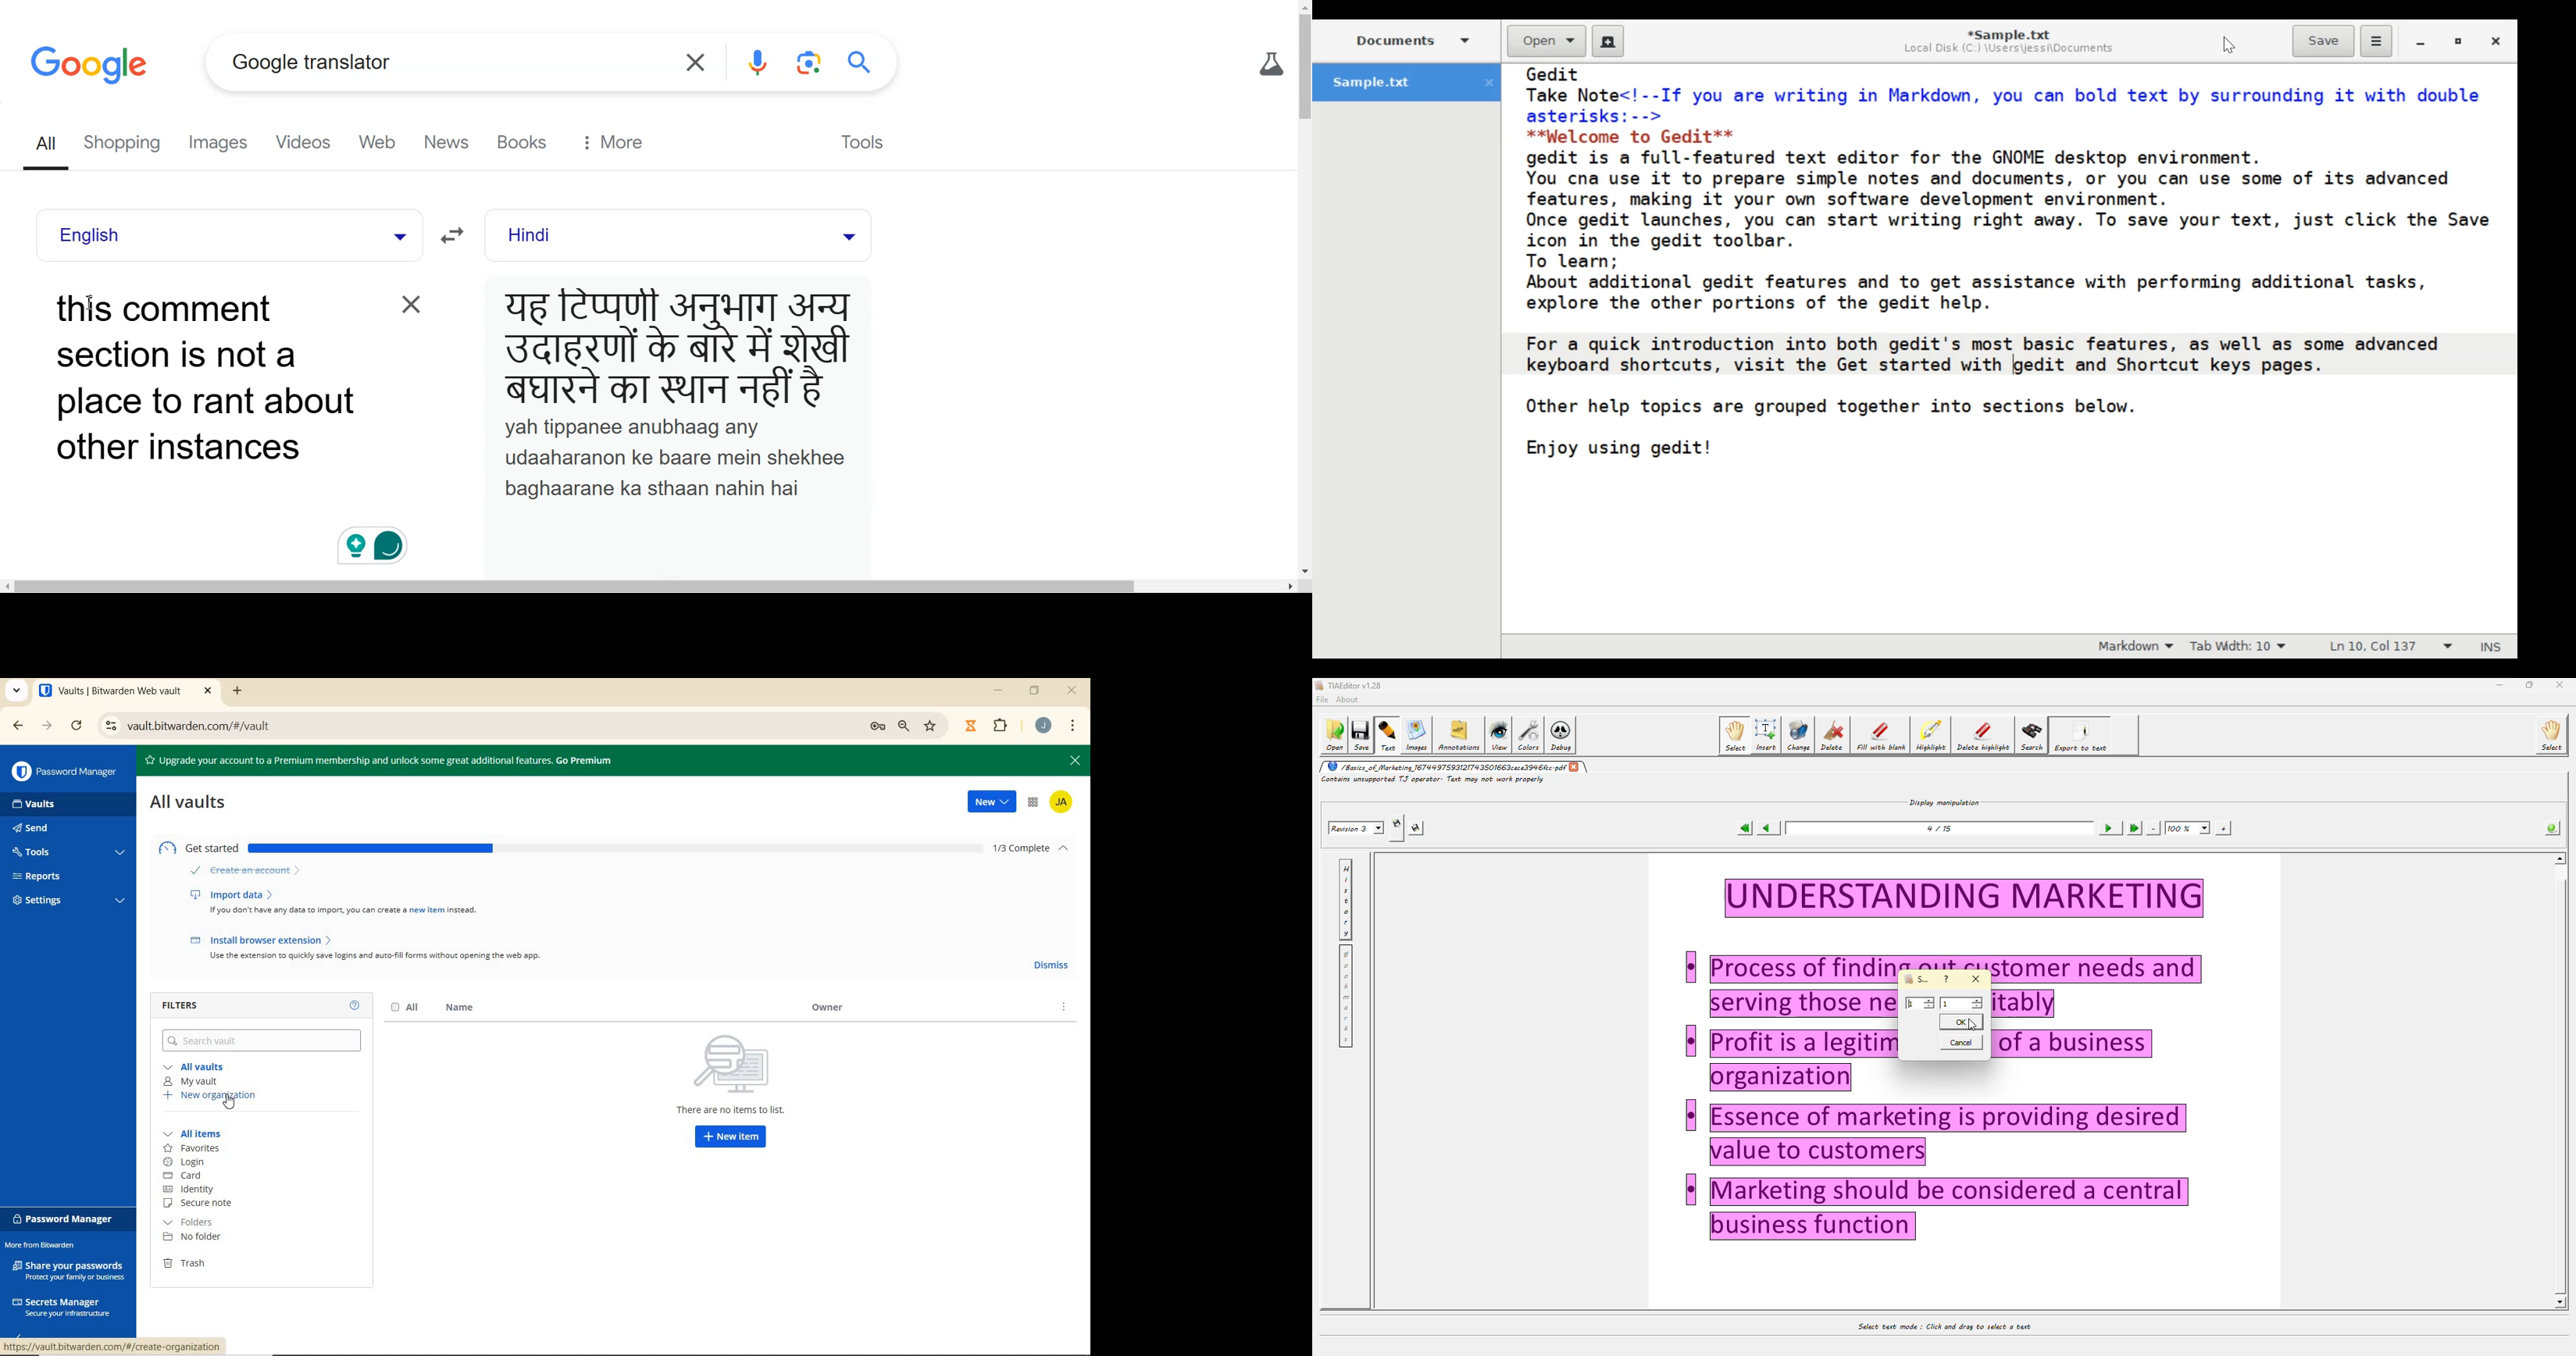 The width and height of the screenshot is (2576, 1372). I want to click on Bitwarden Web Vault, so click(125, 692).